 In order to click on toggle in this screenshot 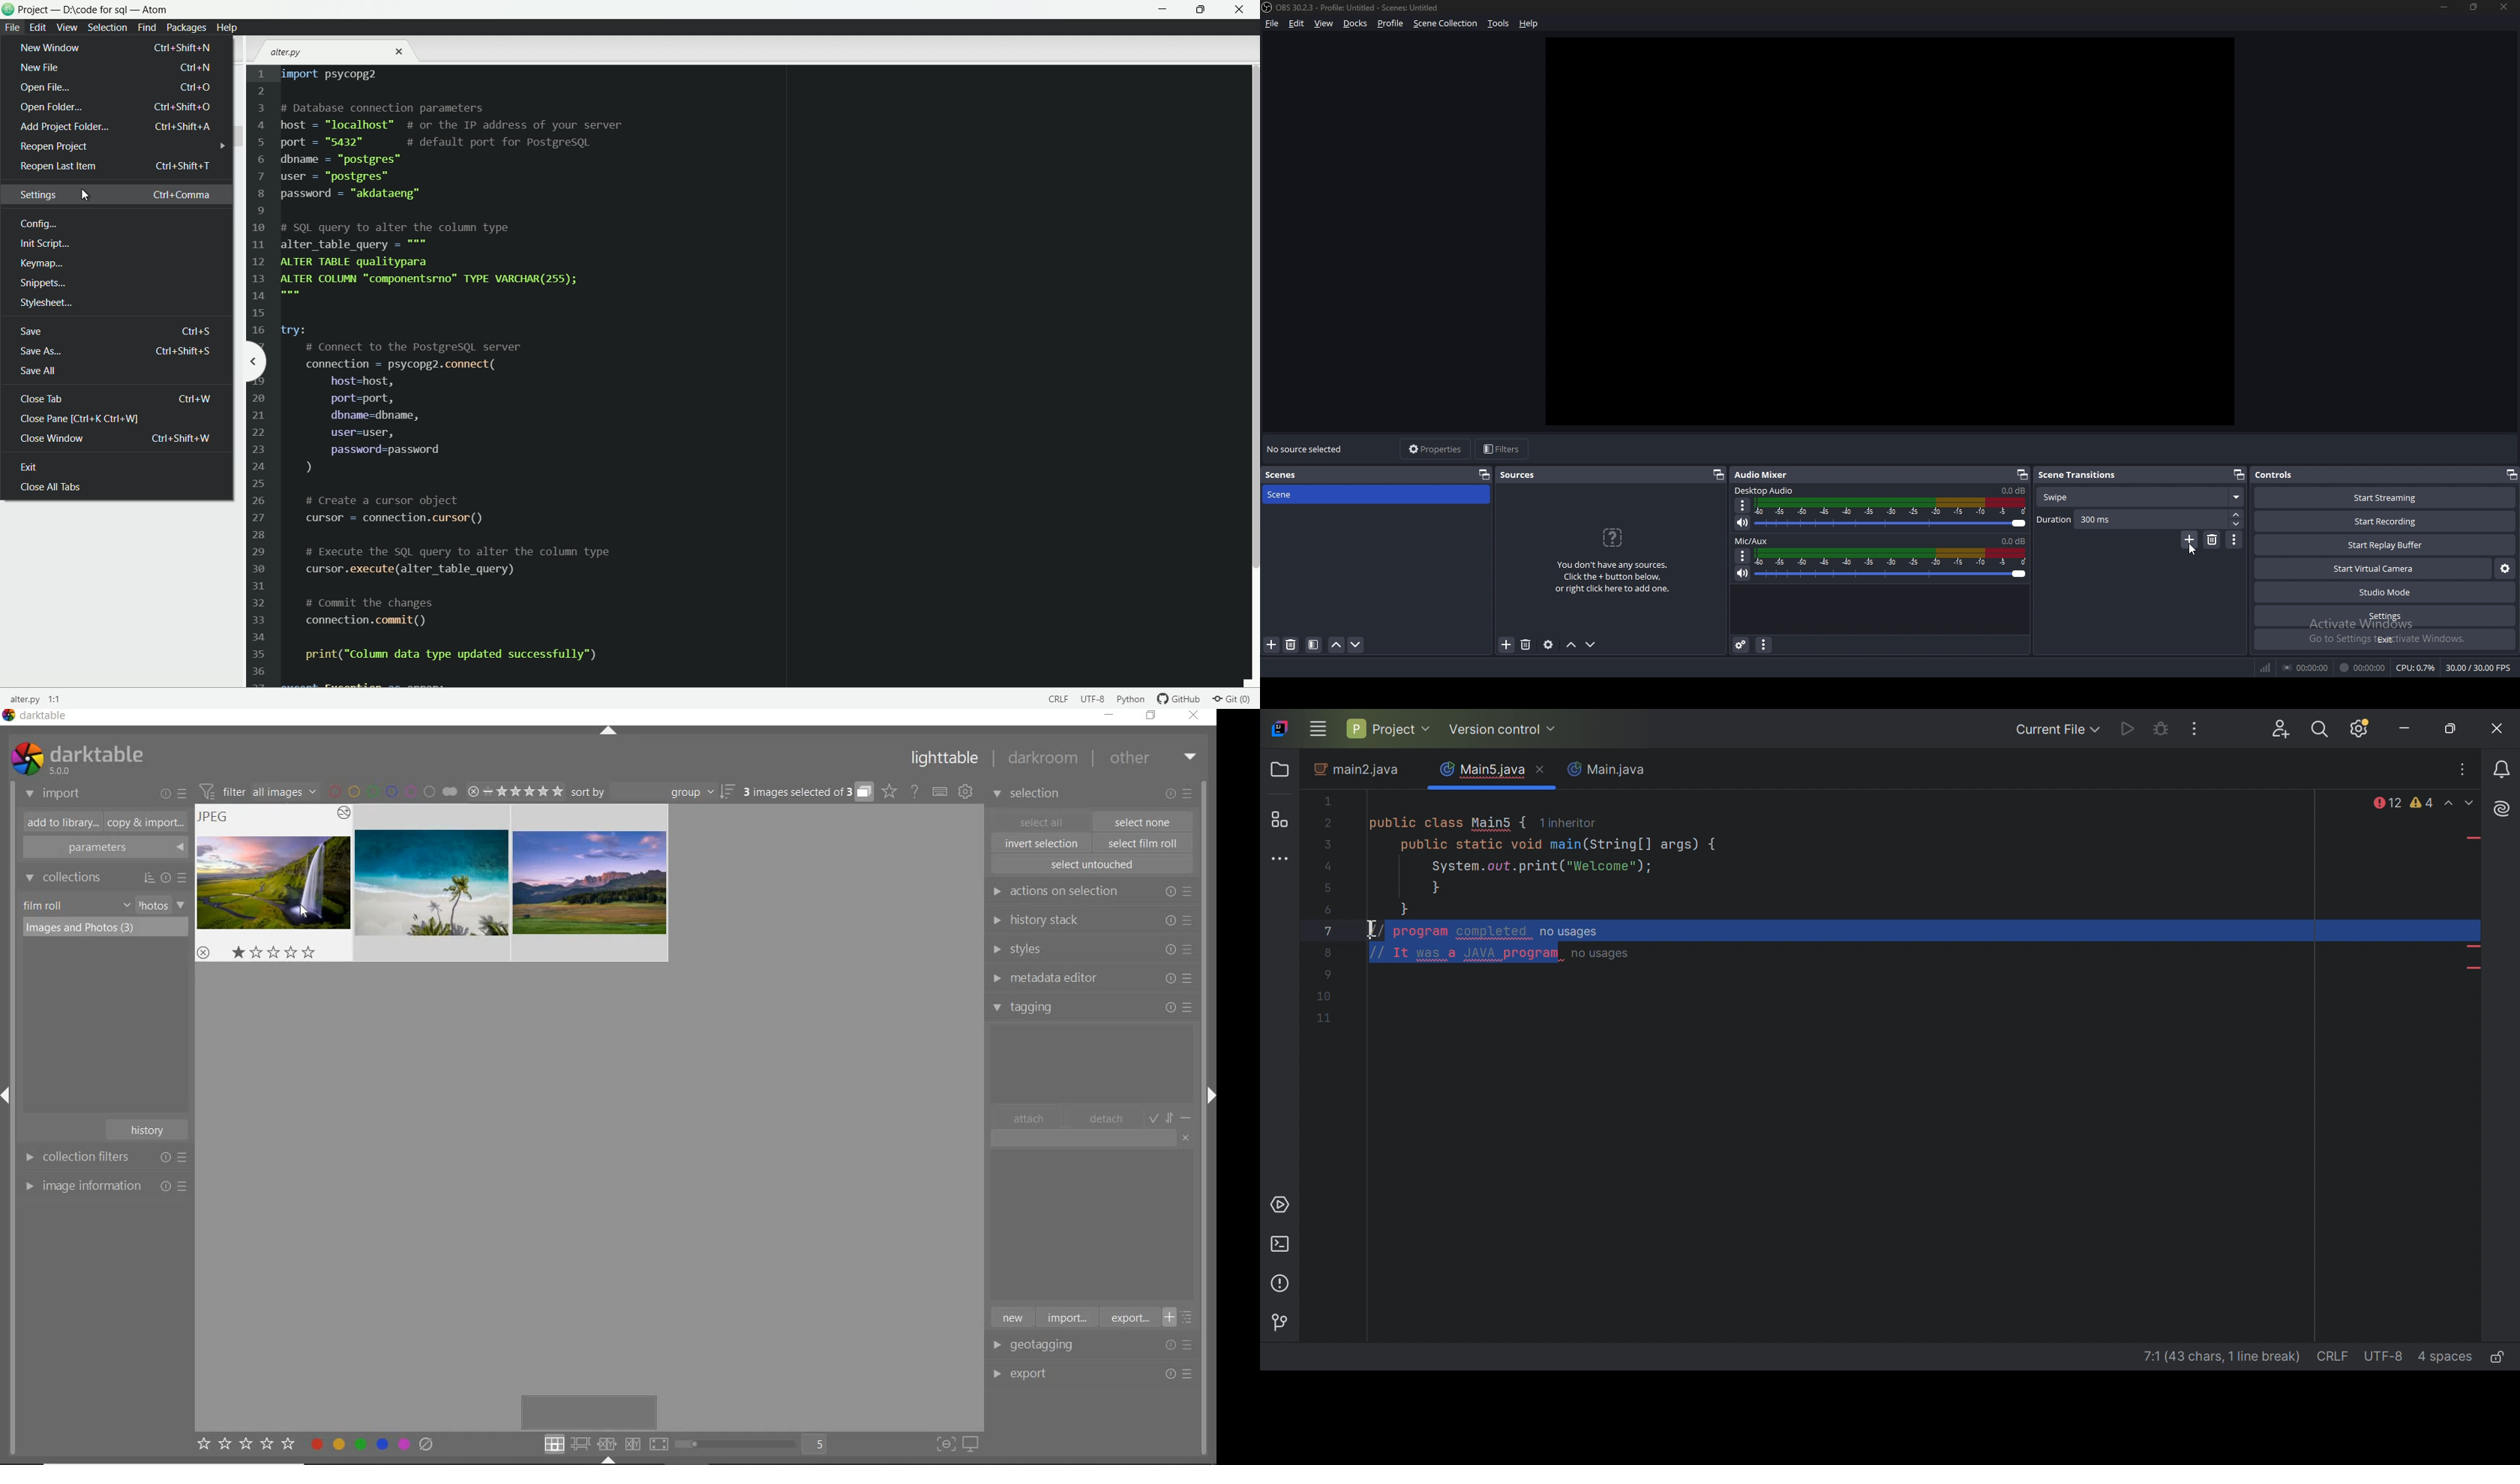, I will do `click(1172, 1117)`.